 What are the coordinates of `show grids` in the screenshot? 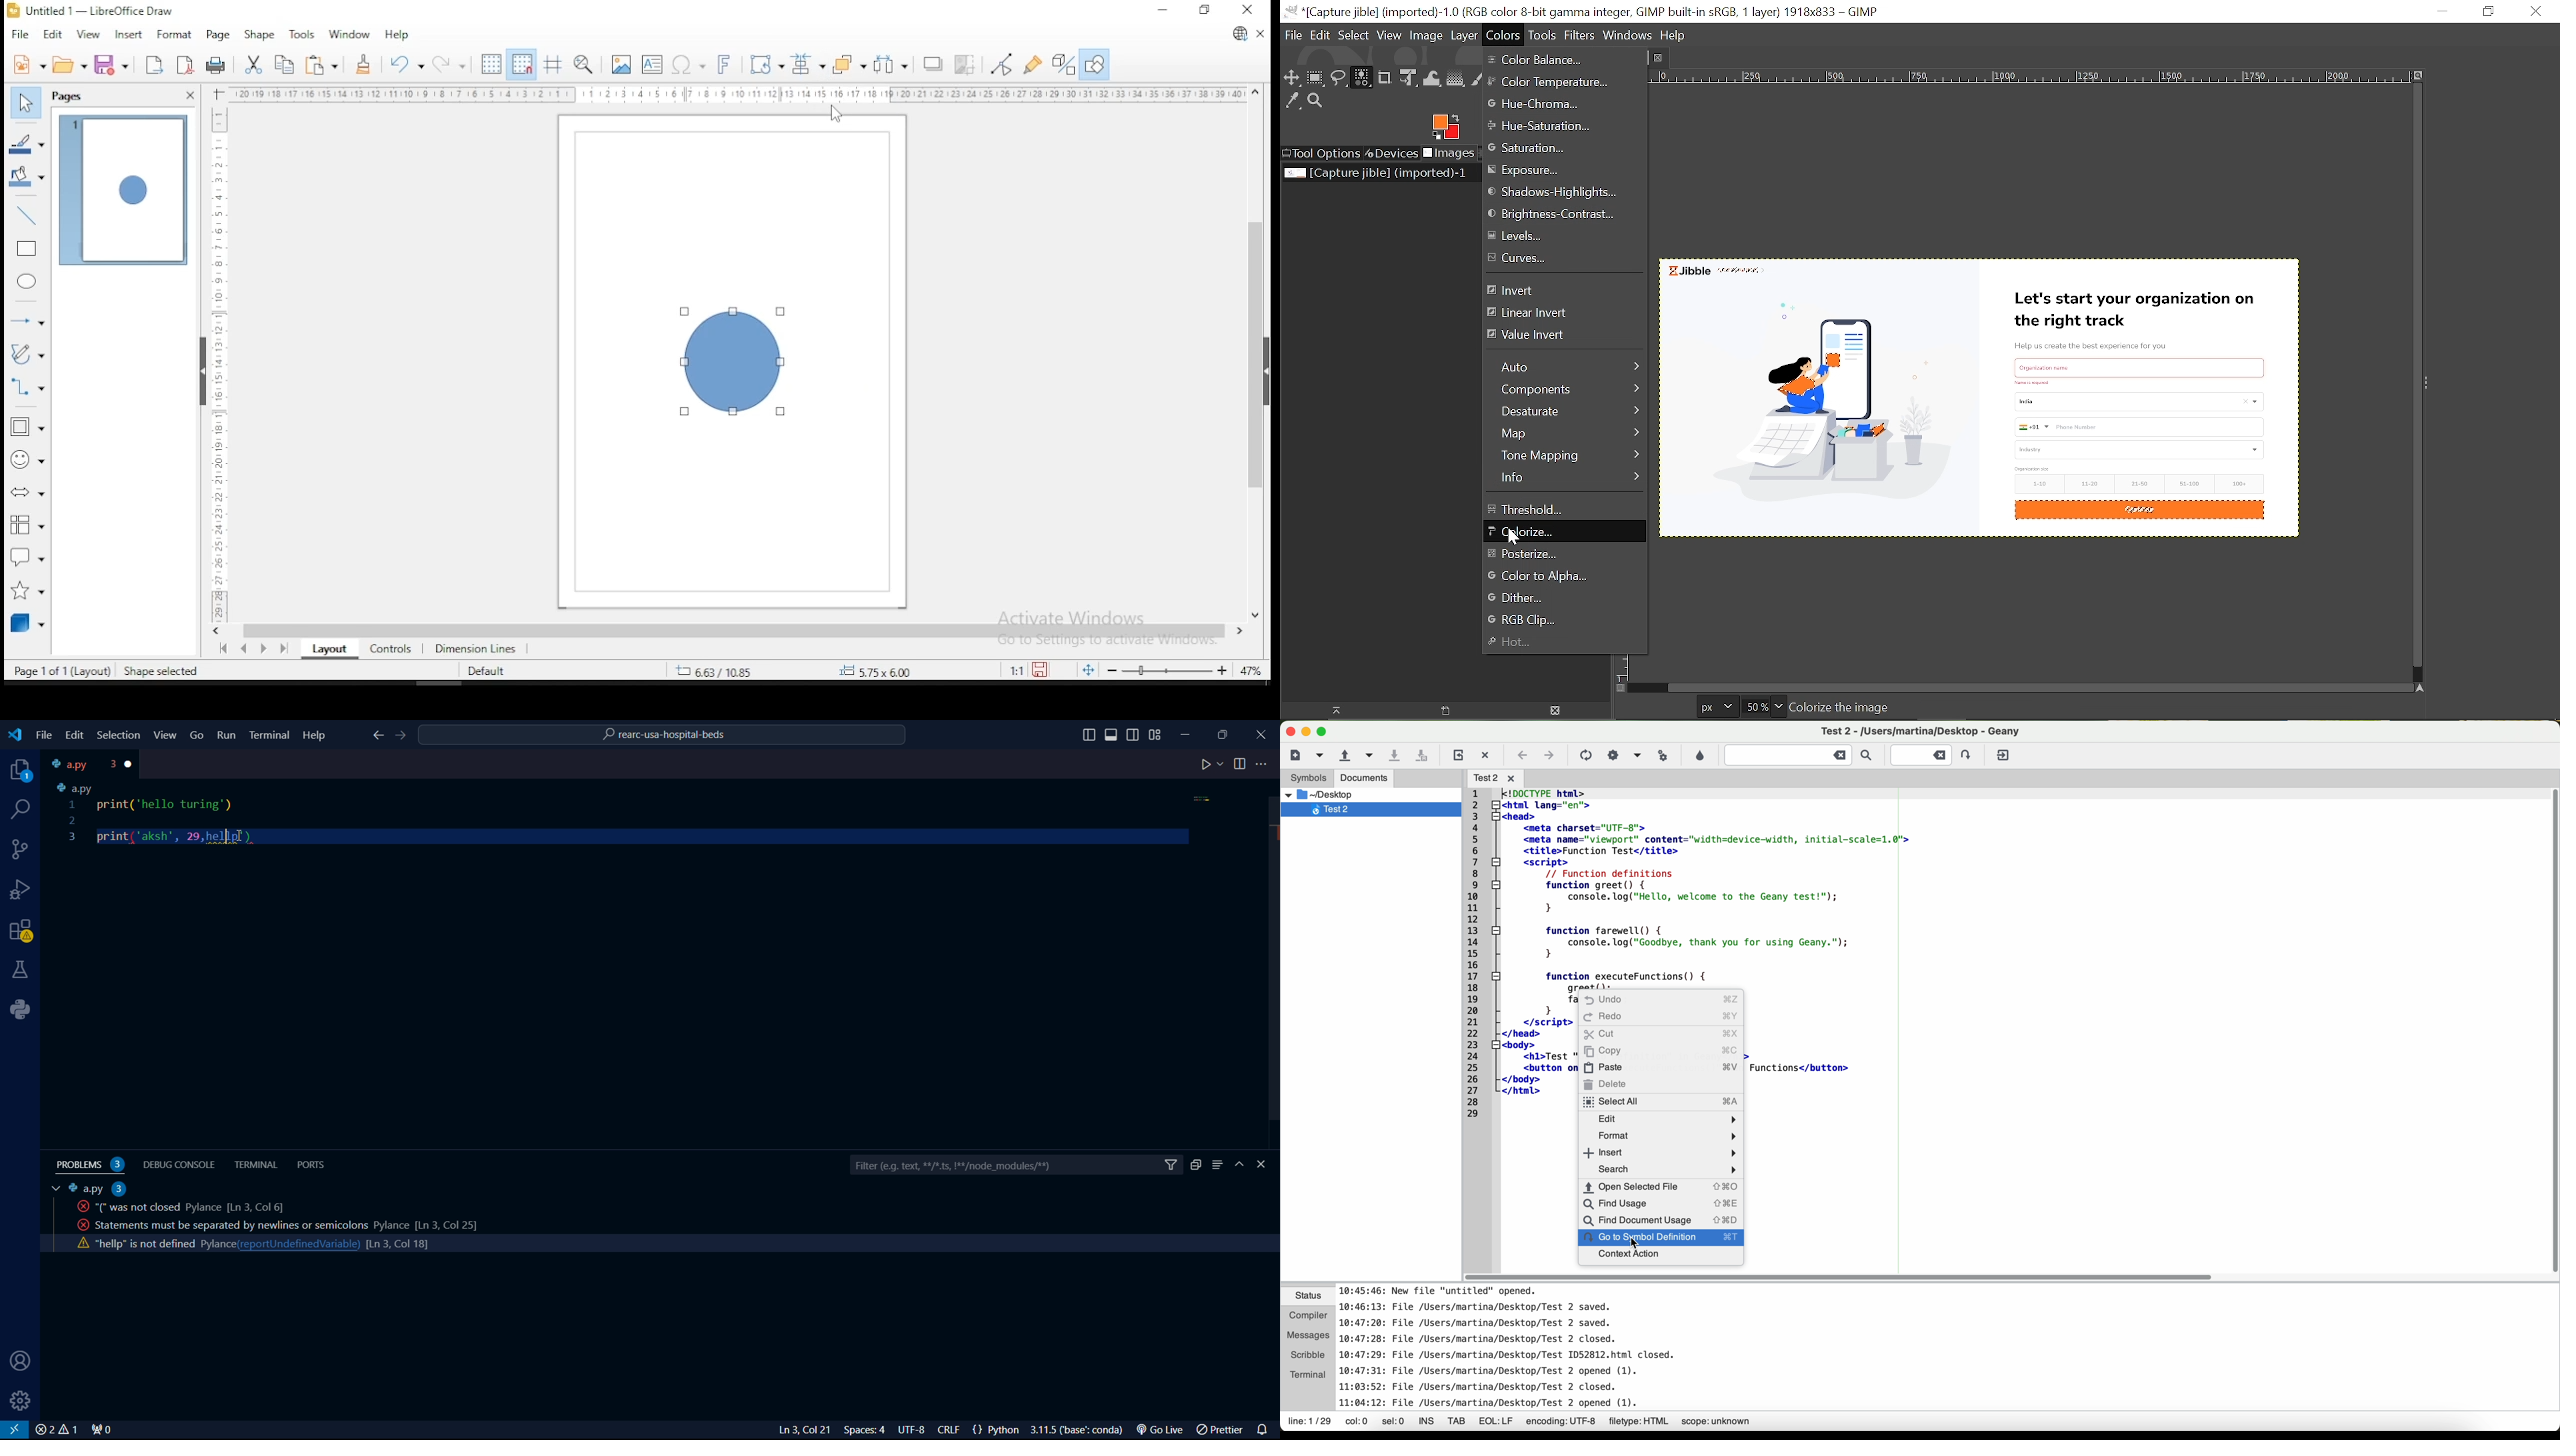 It's located at (489, 66).